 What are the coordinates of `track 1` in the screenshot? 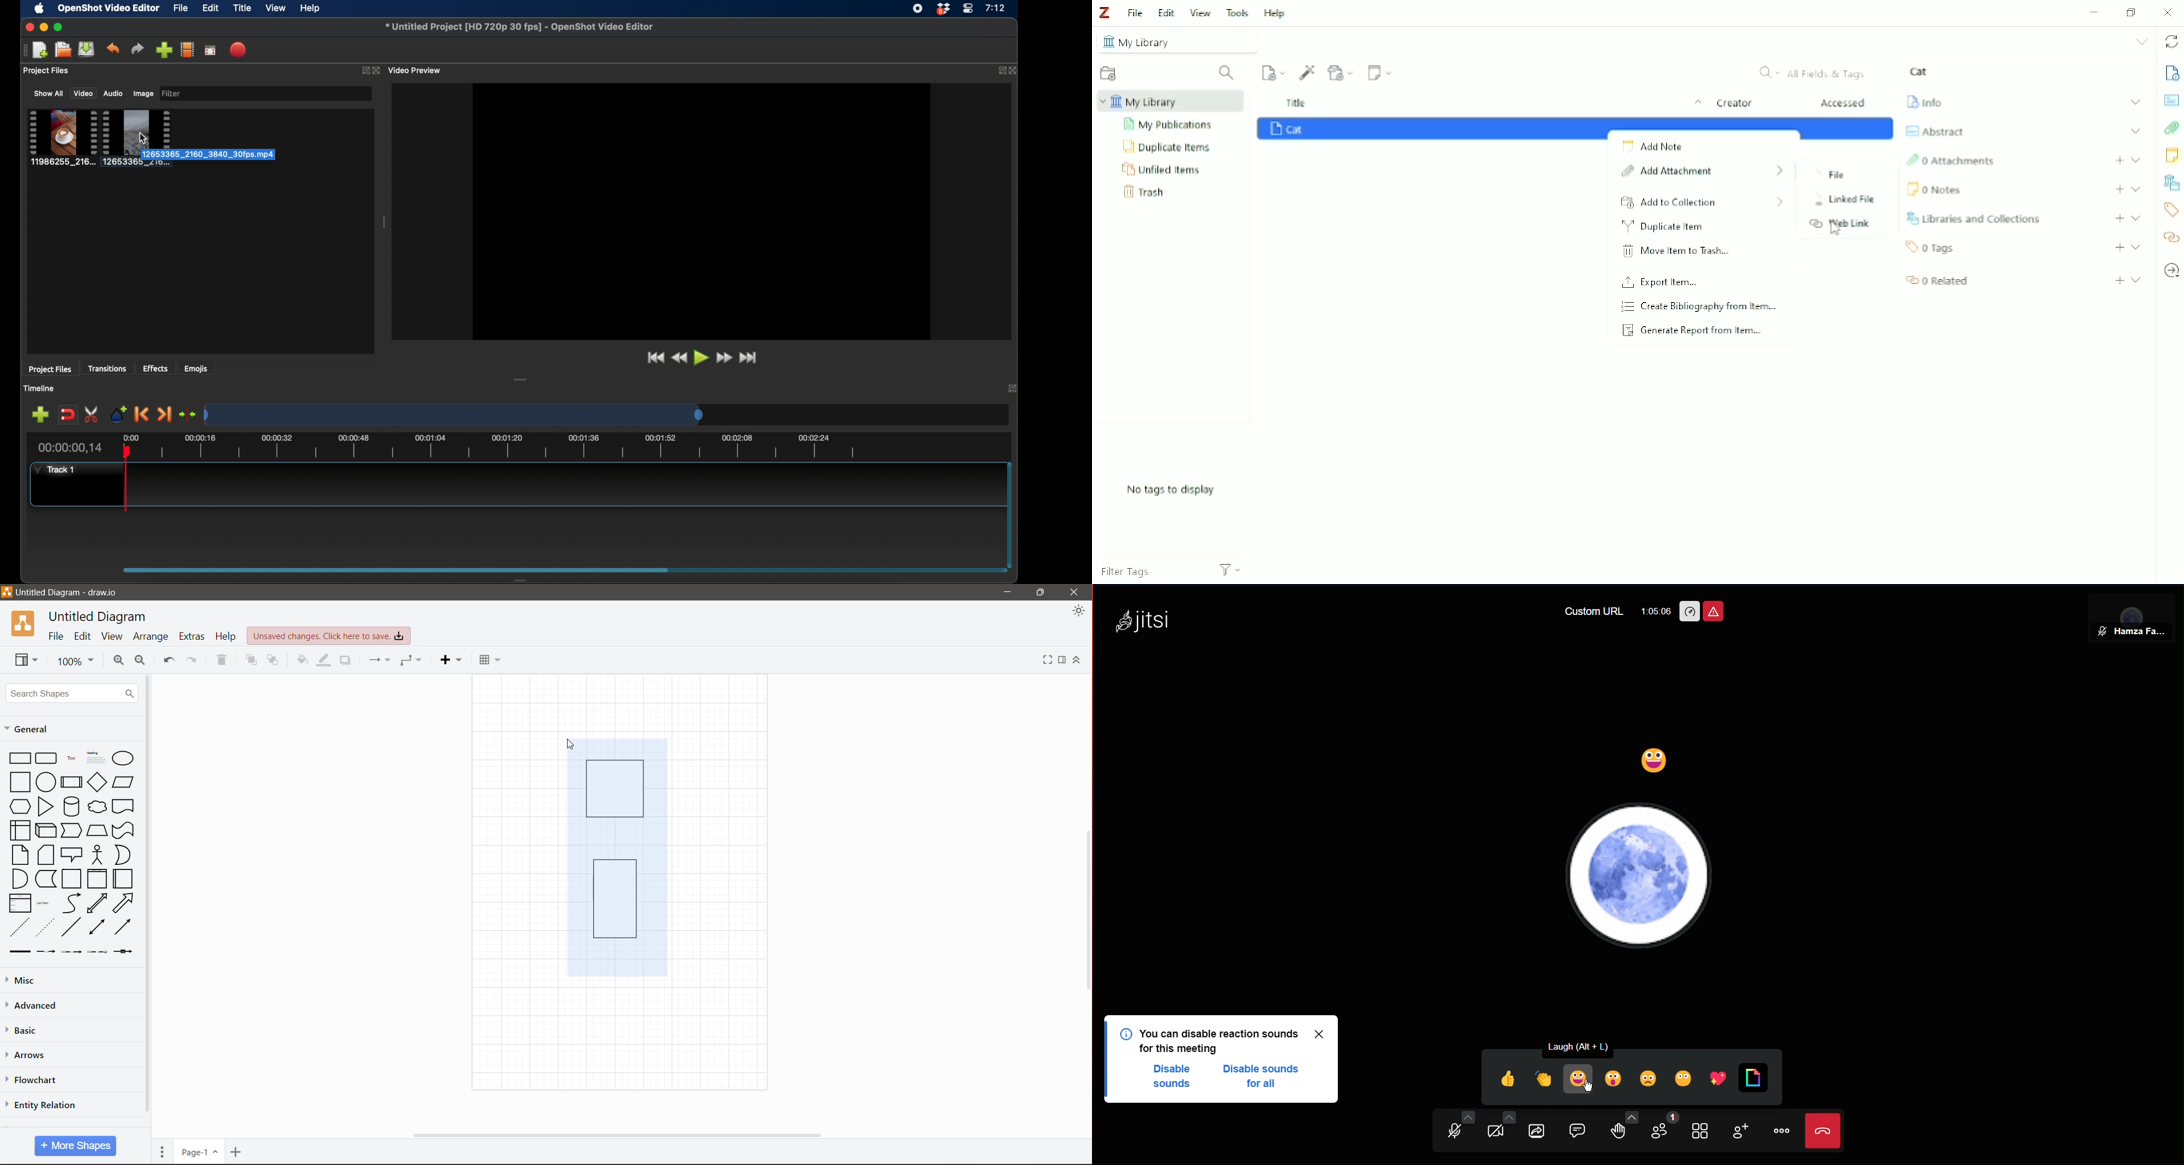 It's located at (55, 470).